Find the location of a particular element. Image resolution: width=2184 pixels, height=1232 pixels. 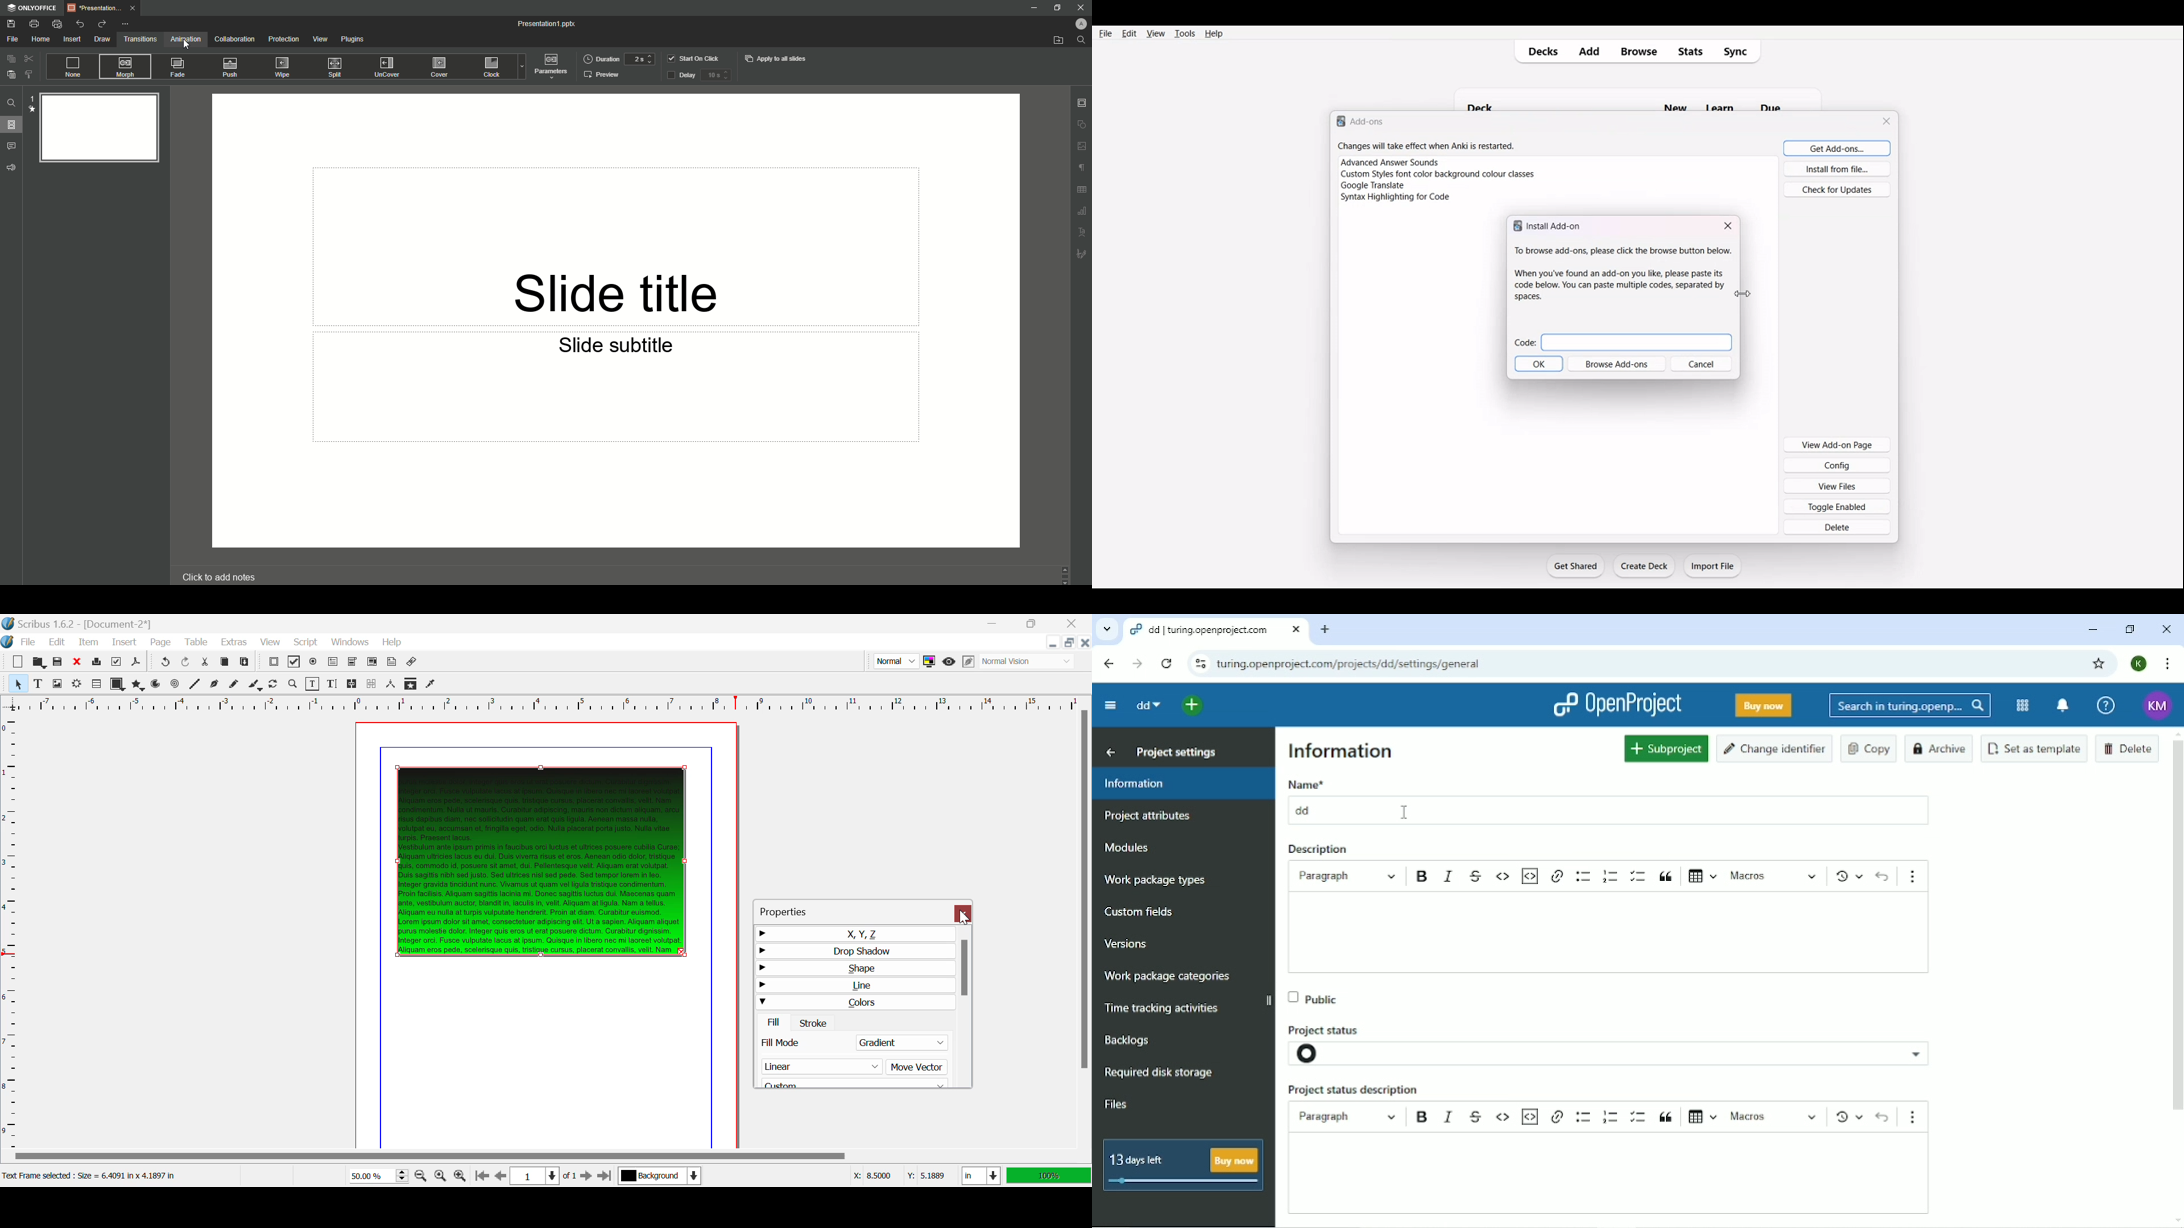

Slide Preview is located at coordinates (97, 127).